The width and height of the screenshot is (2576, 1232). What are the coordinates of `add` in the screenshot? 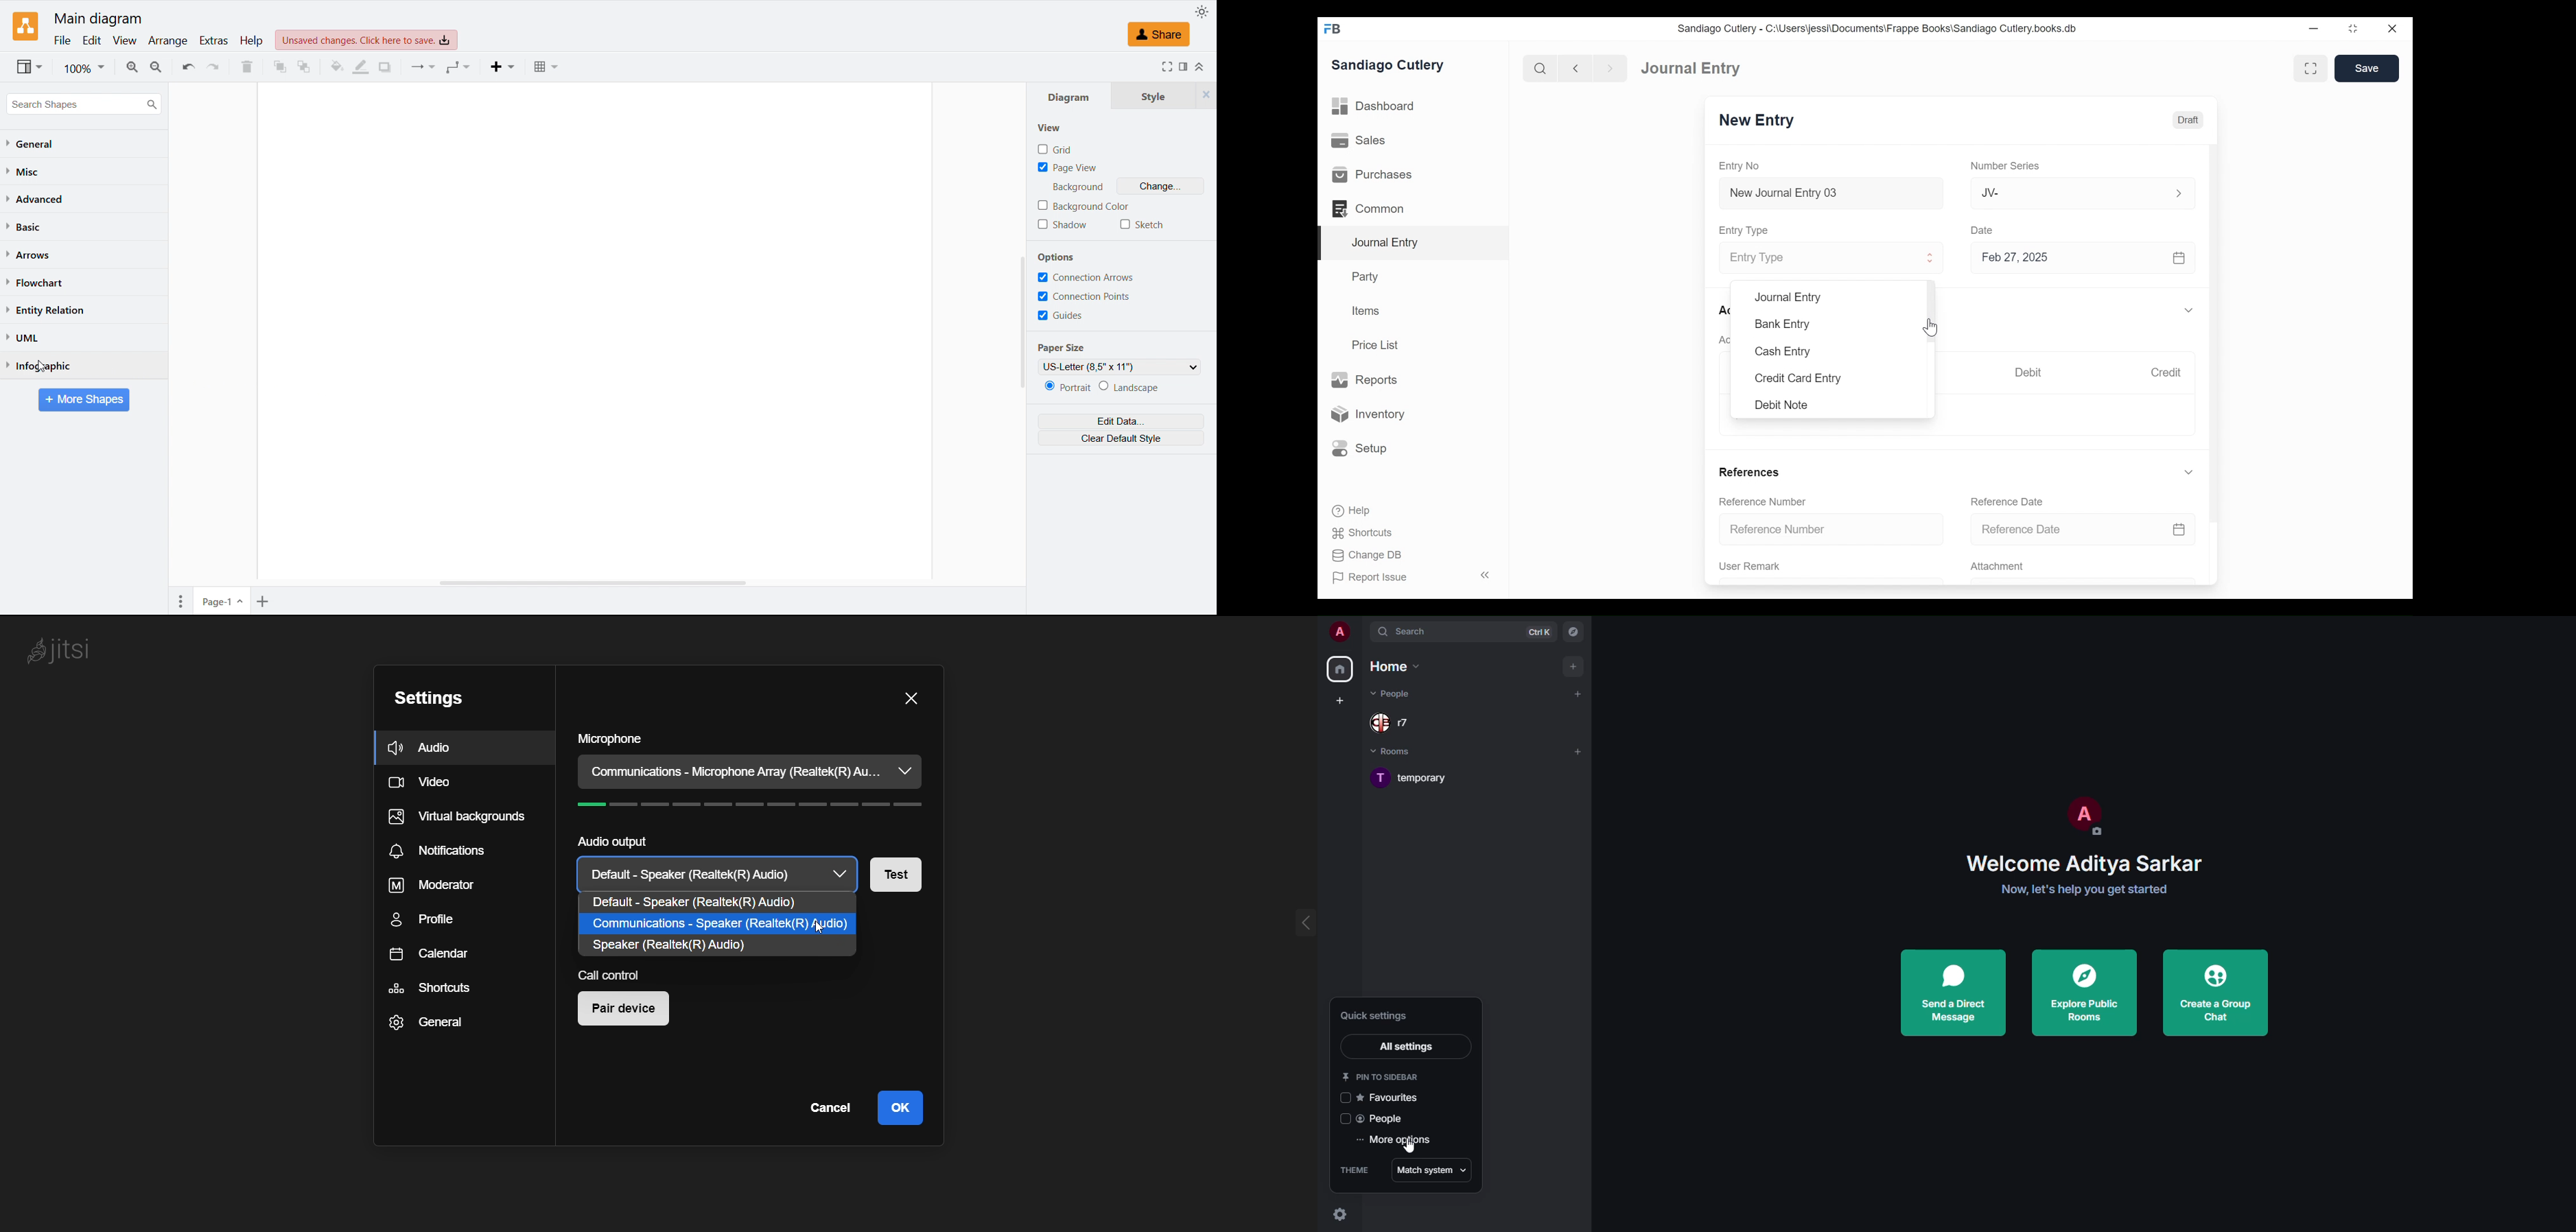 It's located at (1573, 666).